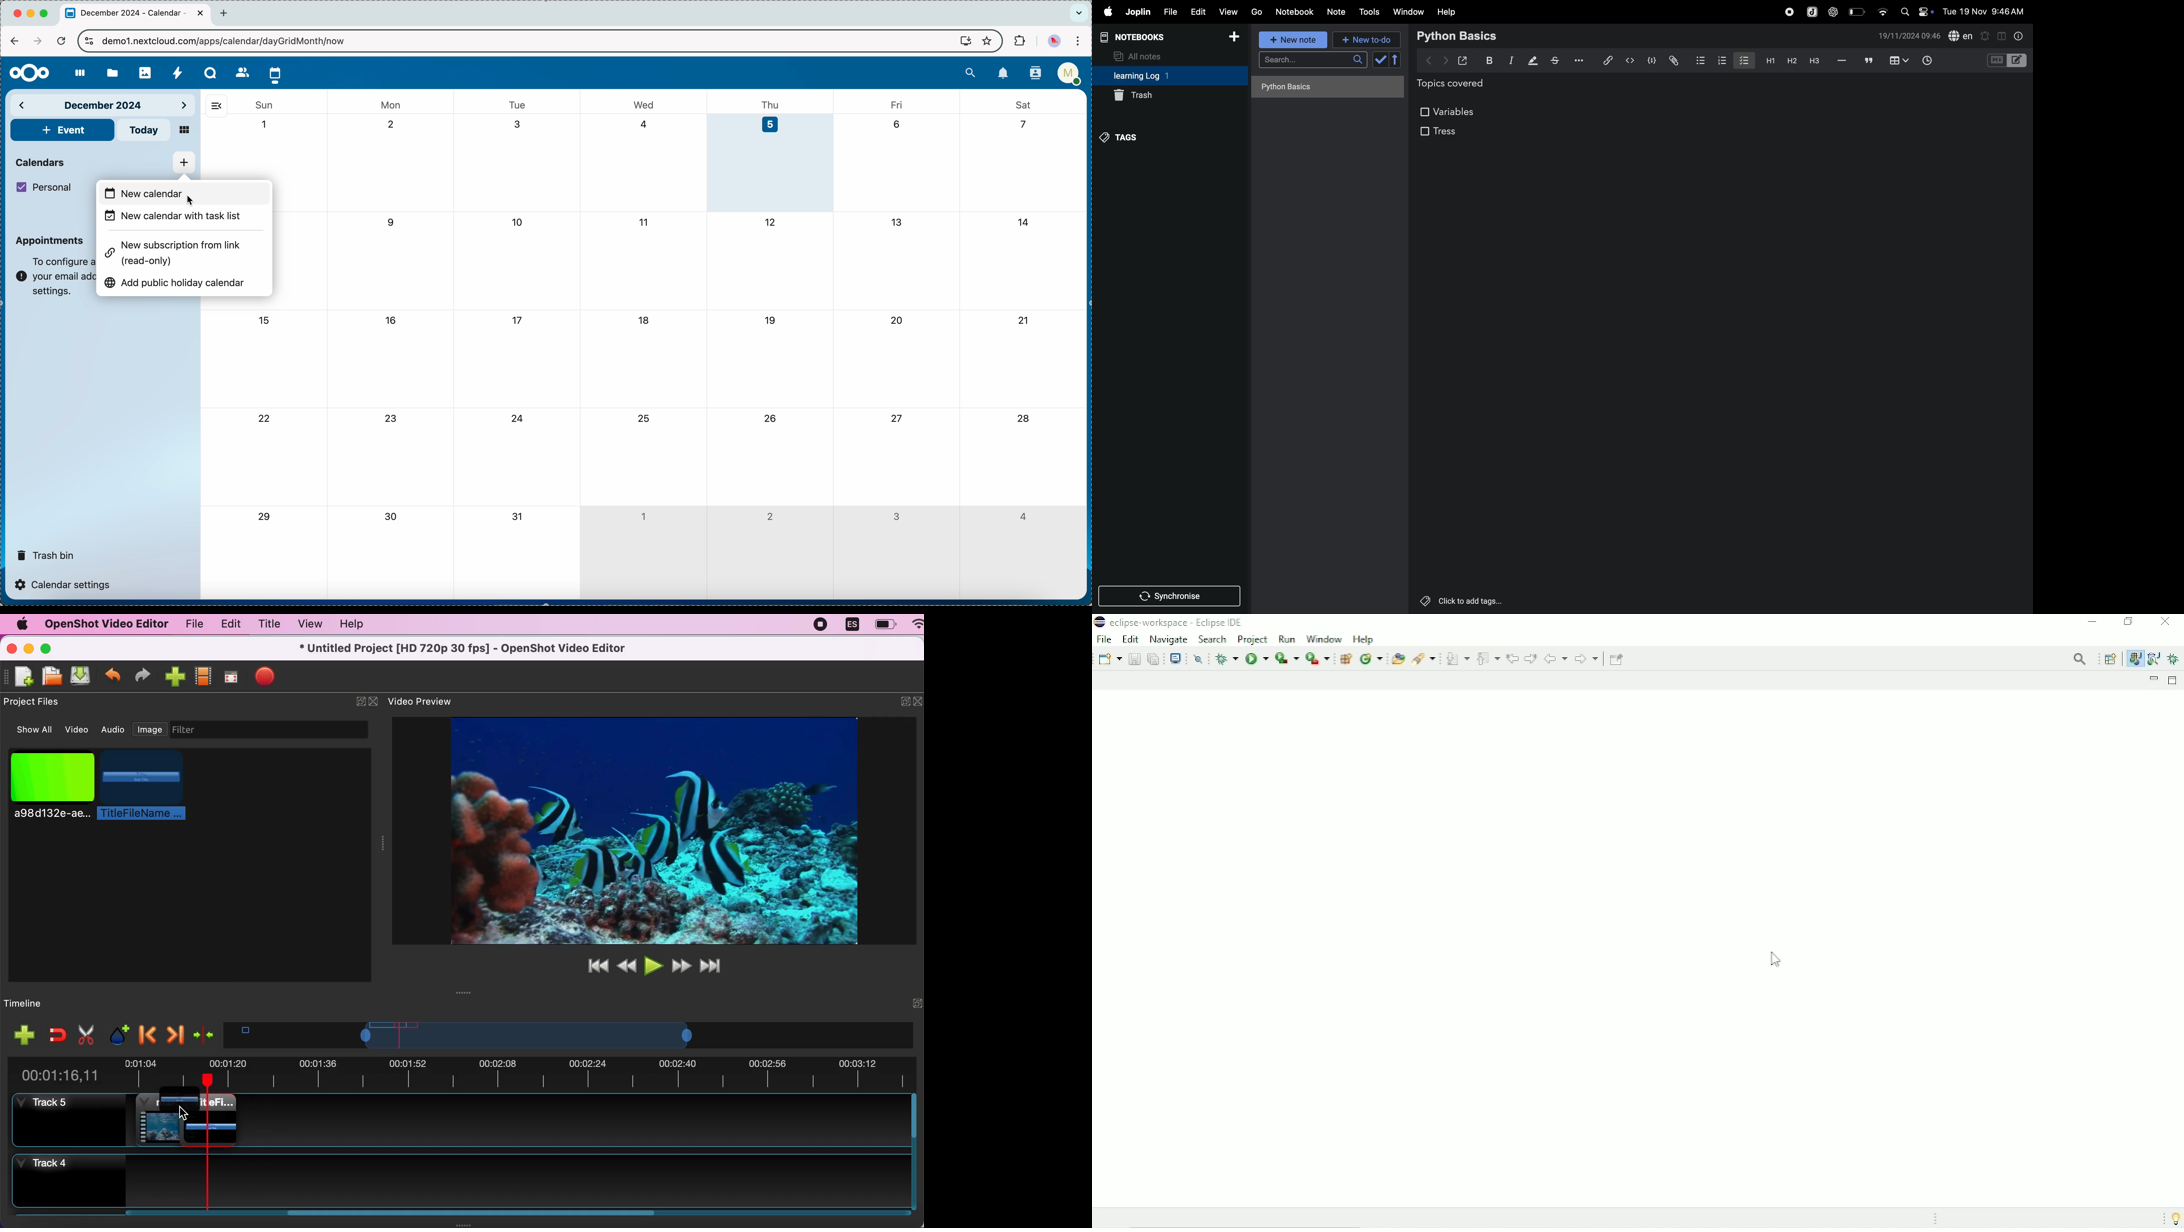  What do you see at coordinates (17, 14) in the screenshot?
I see `close Chrome` at bounding box center [17, 14].